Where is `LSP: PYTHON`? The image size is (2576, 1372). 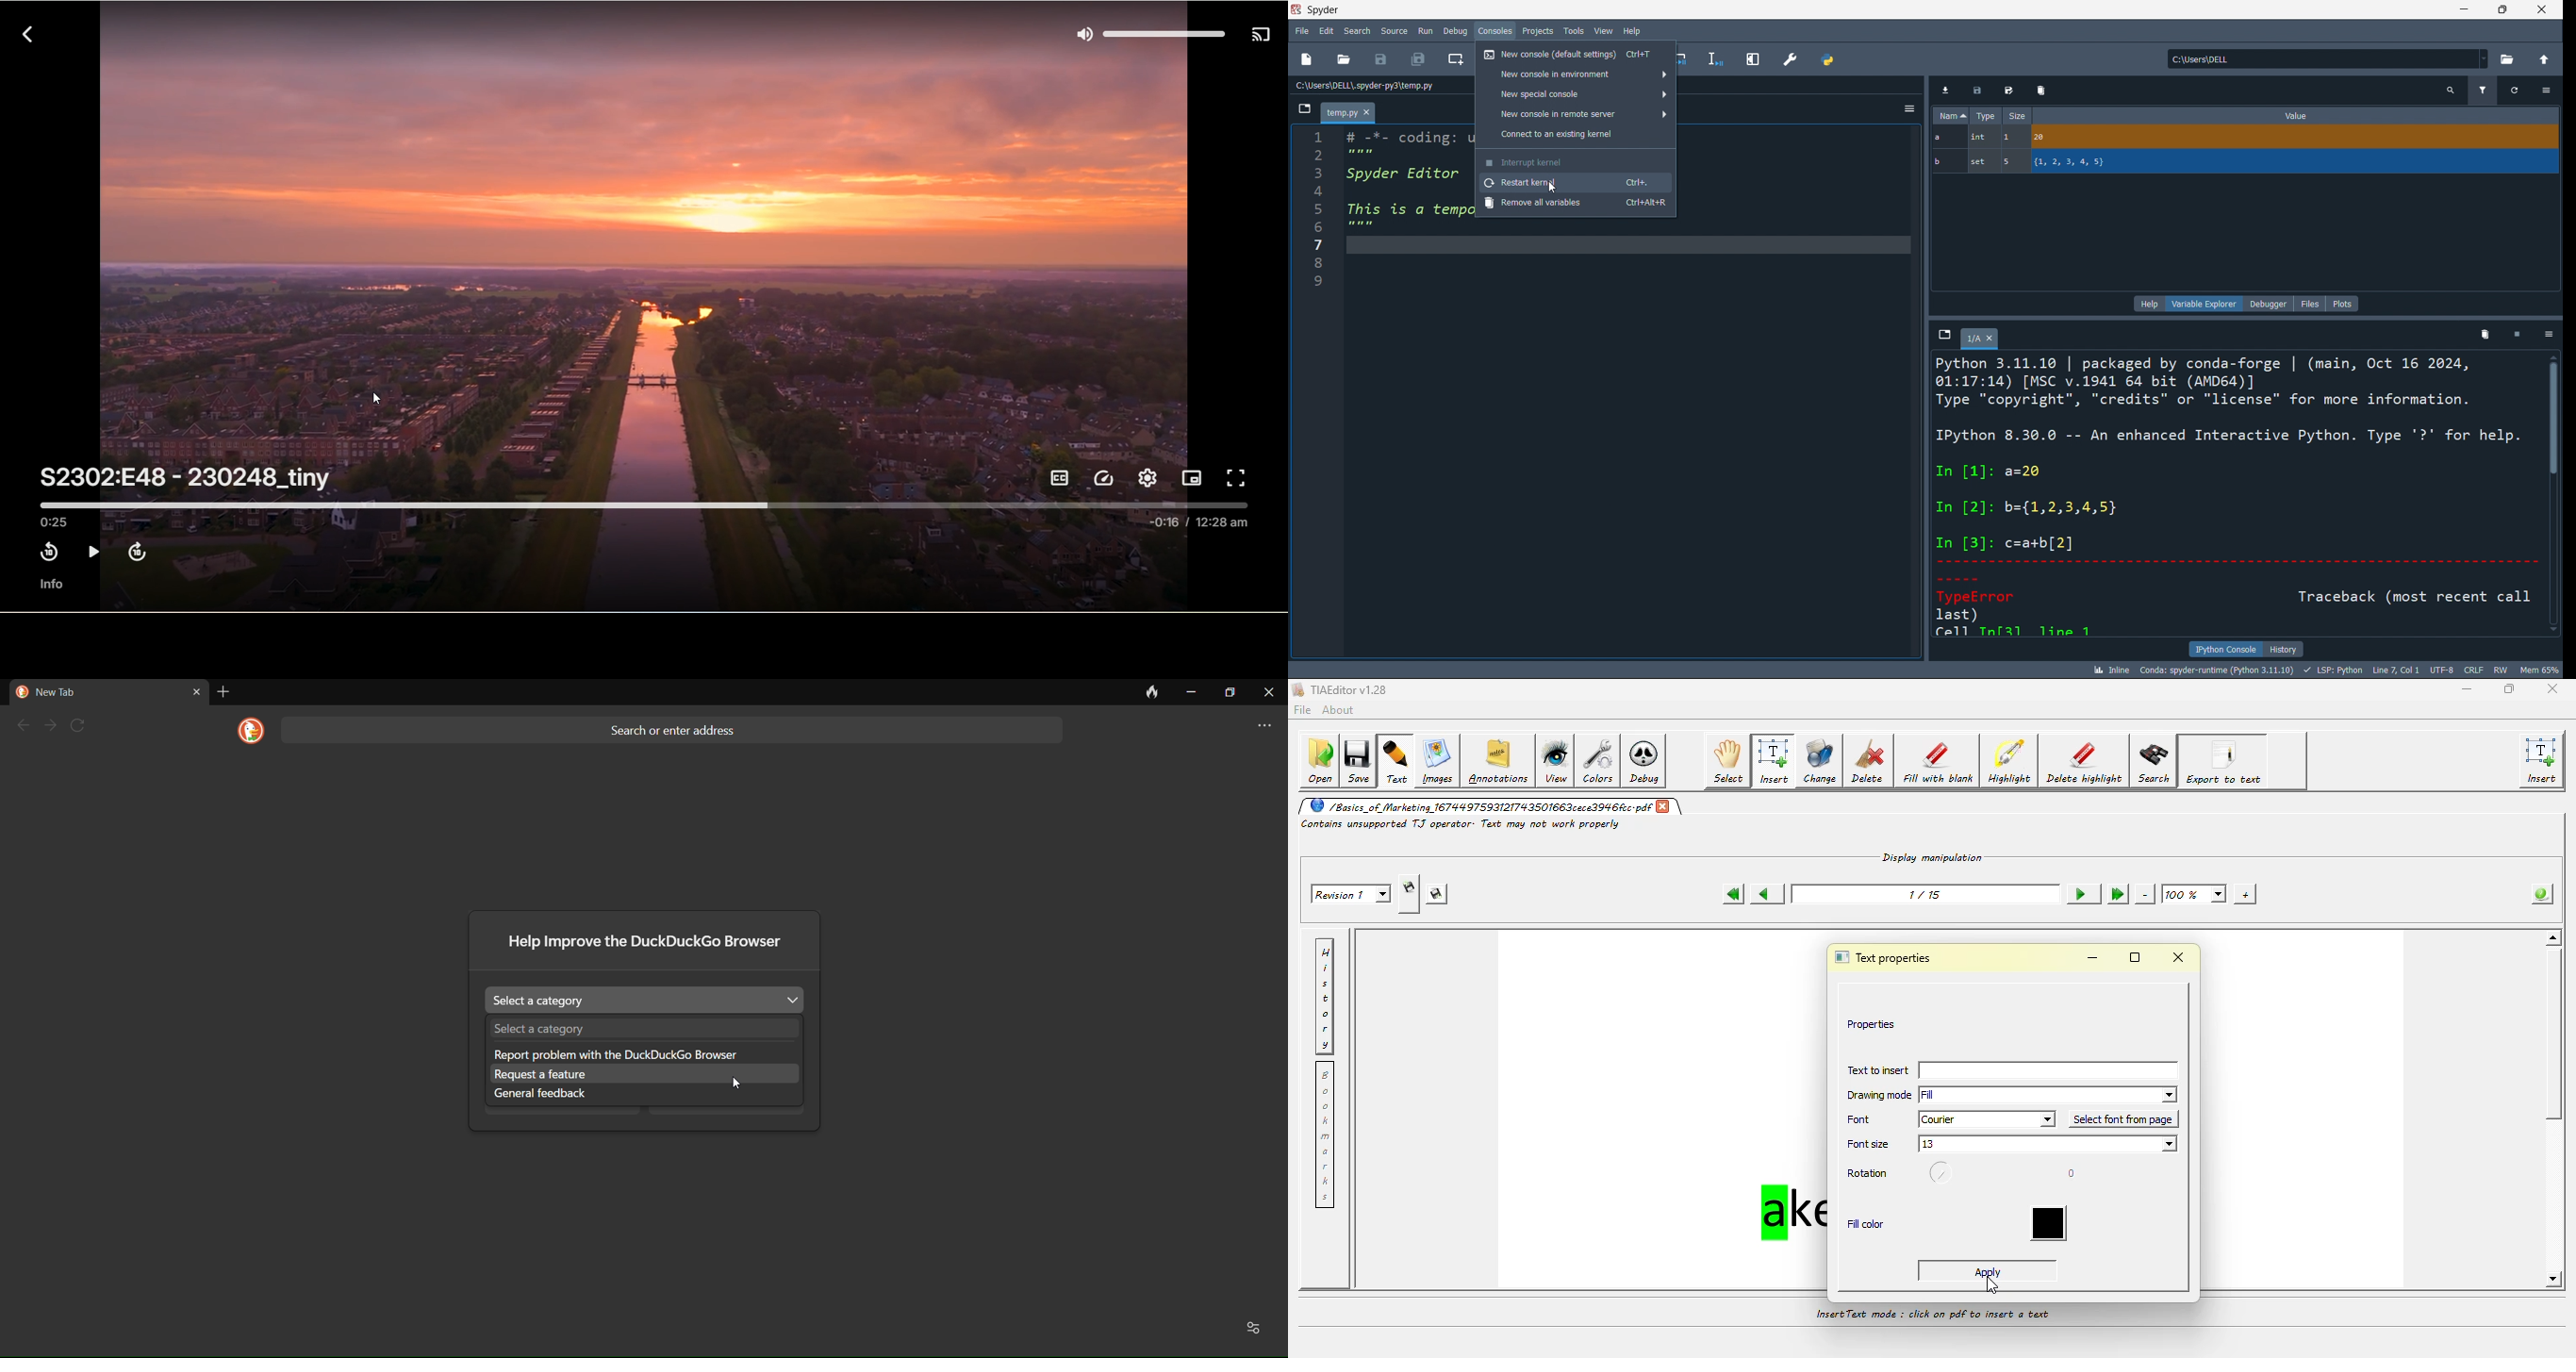 LSP: PYTHON is located at coordinates (2334, 669).